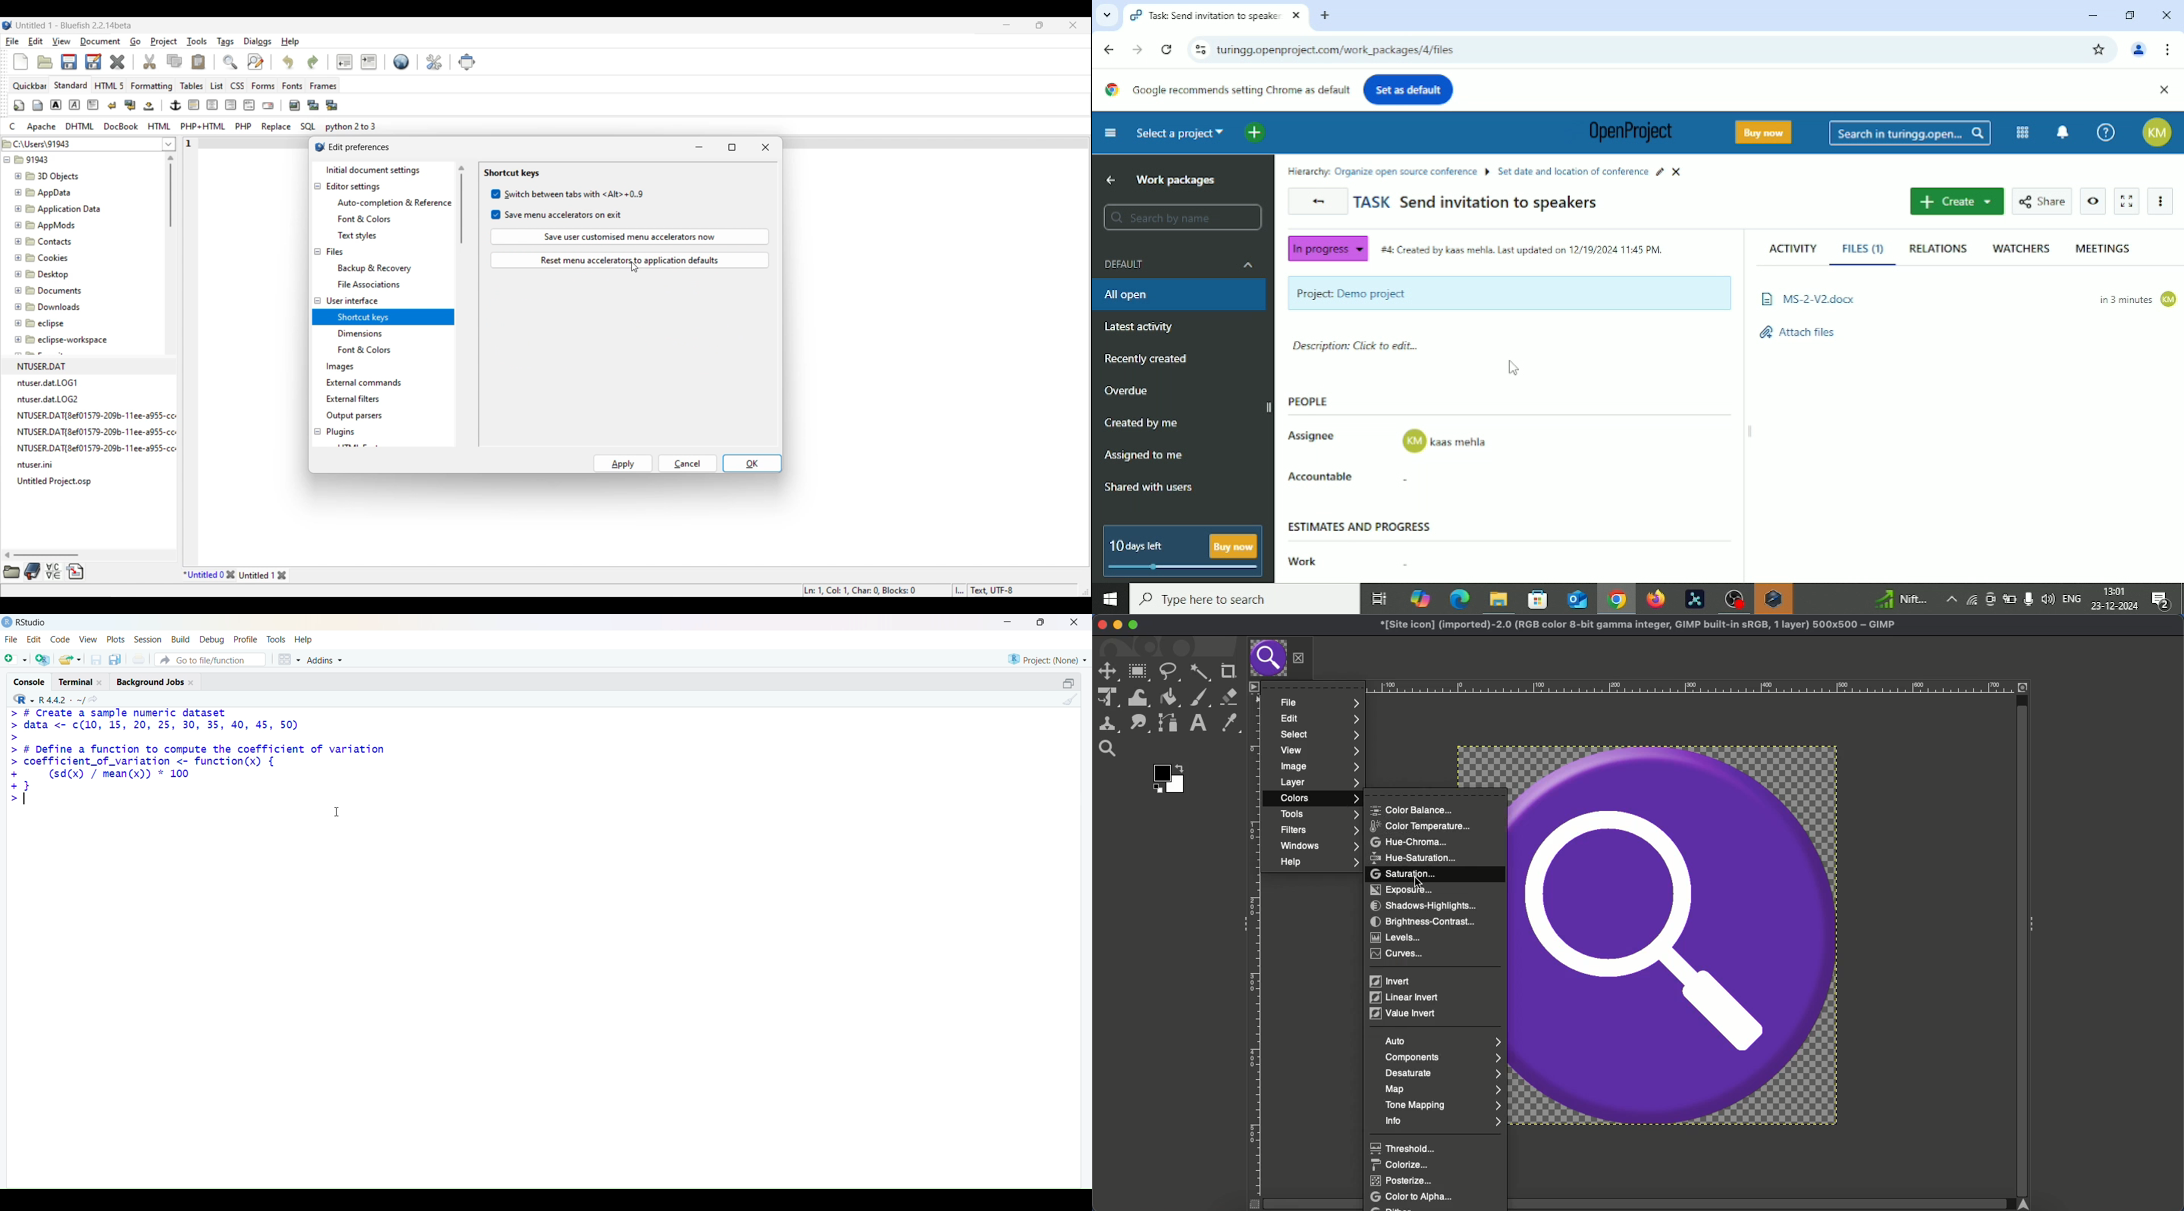 Image resolution: width=2184 pixels, height=1232 pixels. Describe the element at coordinates (54, 289) in the screenshot. I see `Documents` at that location.